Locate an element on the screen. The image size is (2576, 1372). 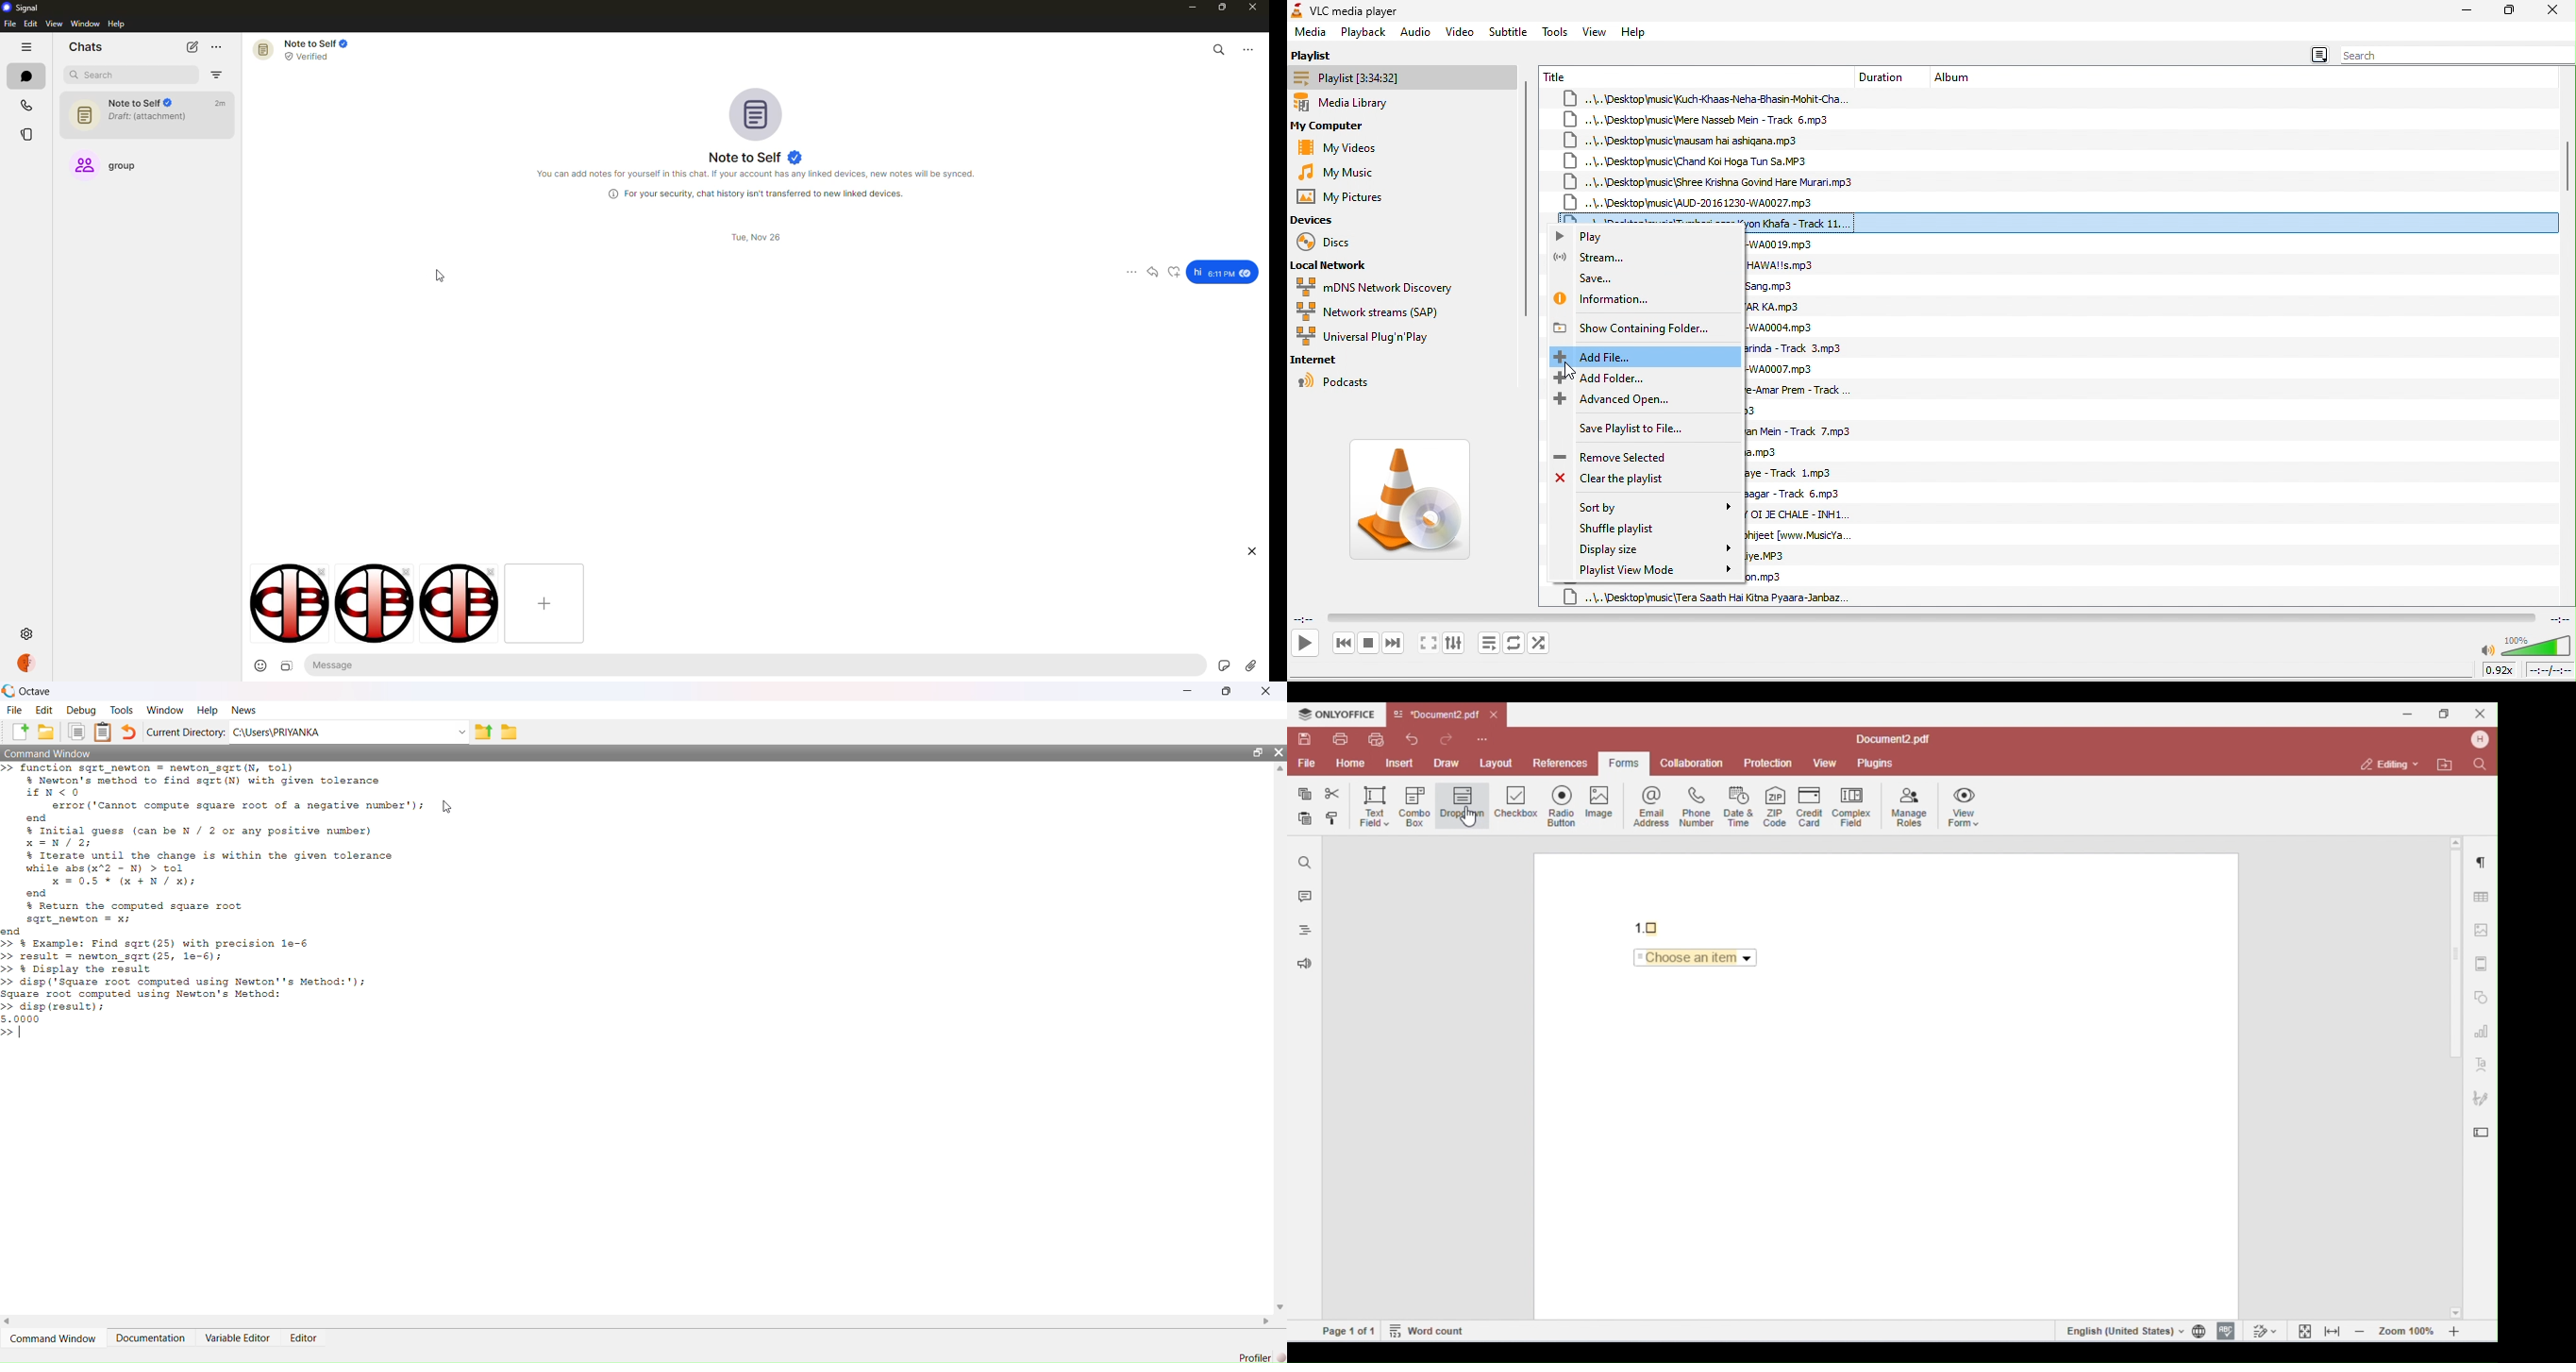
cursor is located at coordinates (1568, 370).